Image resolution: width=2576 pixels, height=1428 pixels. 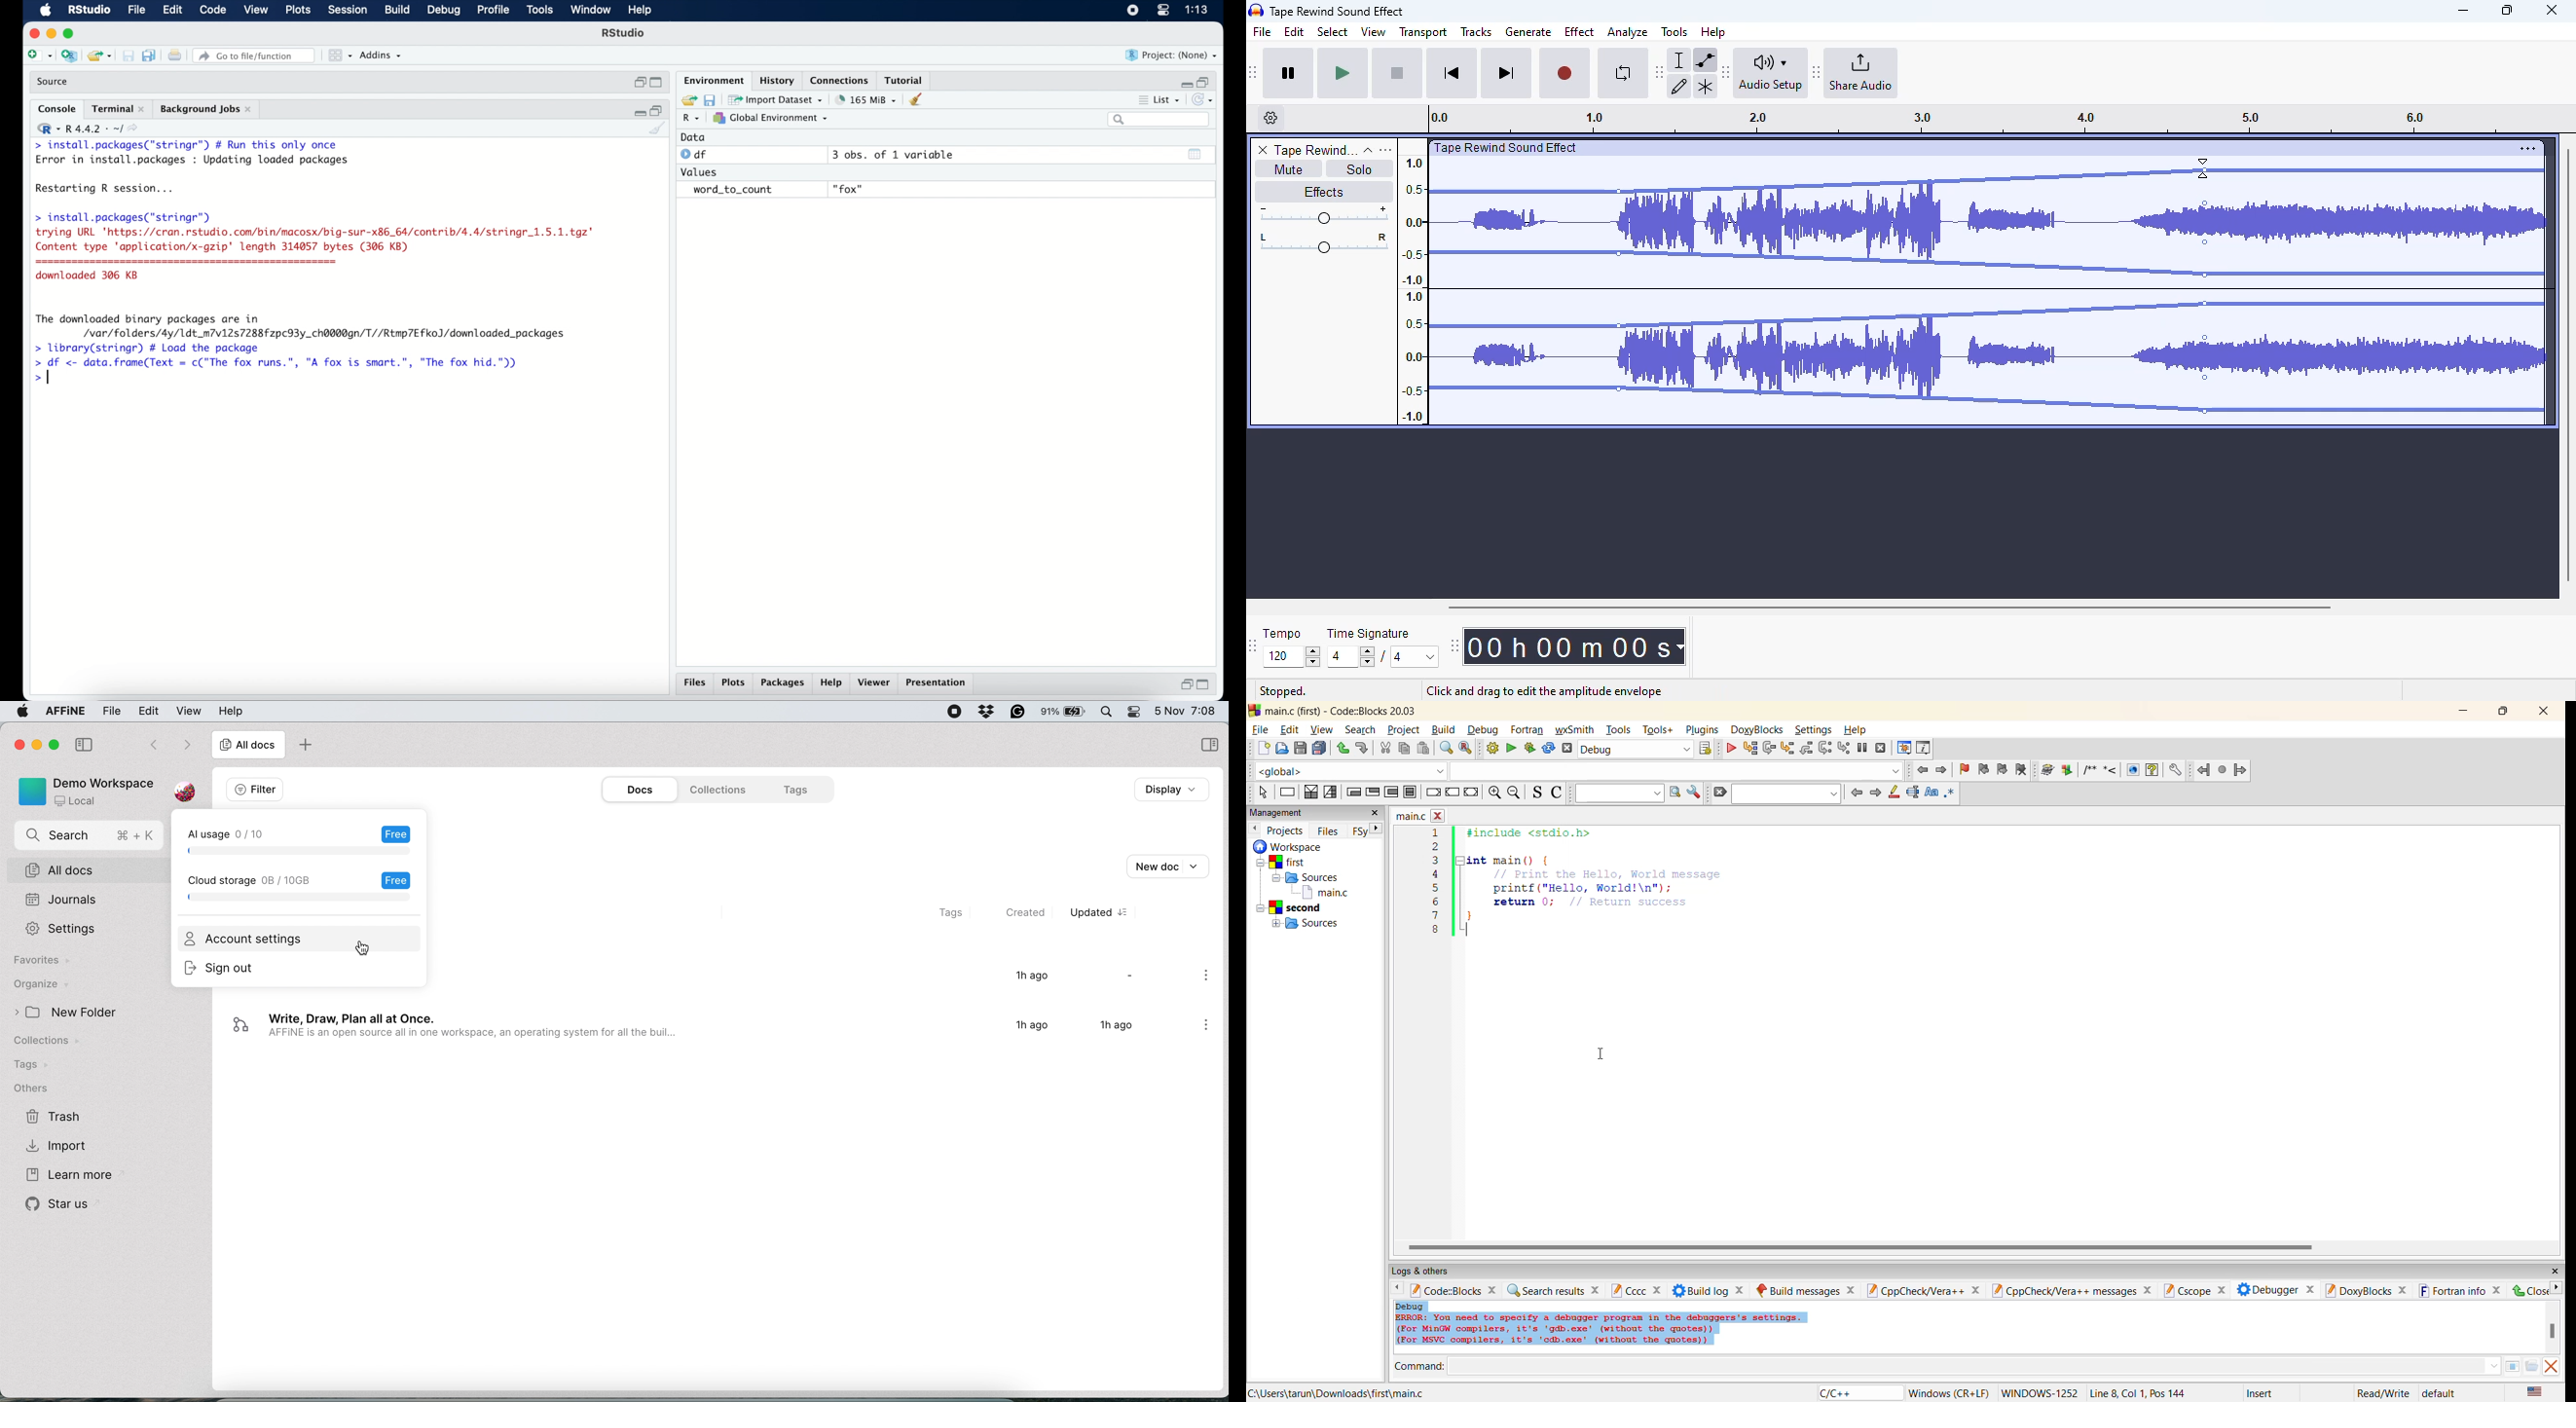 What do you see at coordinates (381, 55) in the screenshot?
I see `addins` at bounding box center [381, 55].